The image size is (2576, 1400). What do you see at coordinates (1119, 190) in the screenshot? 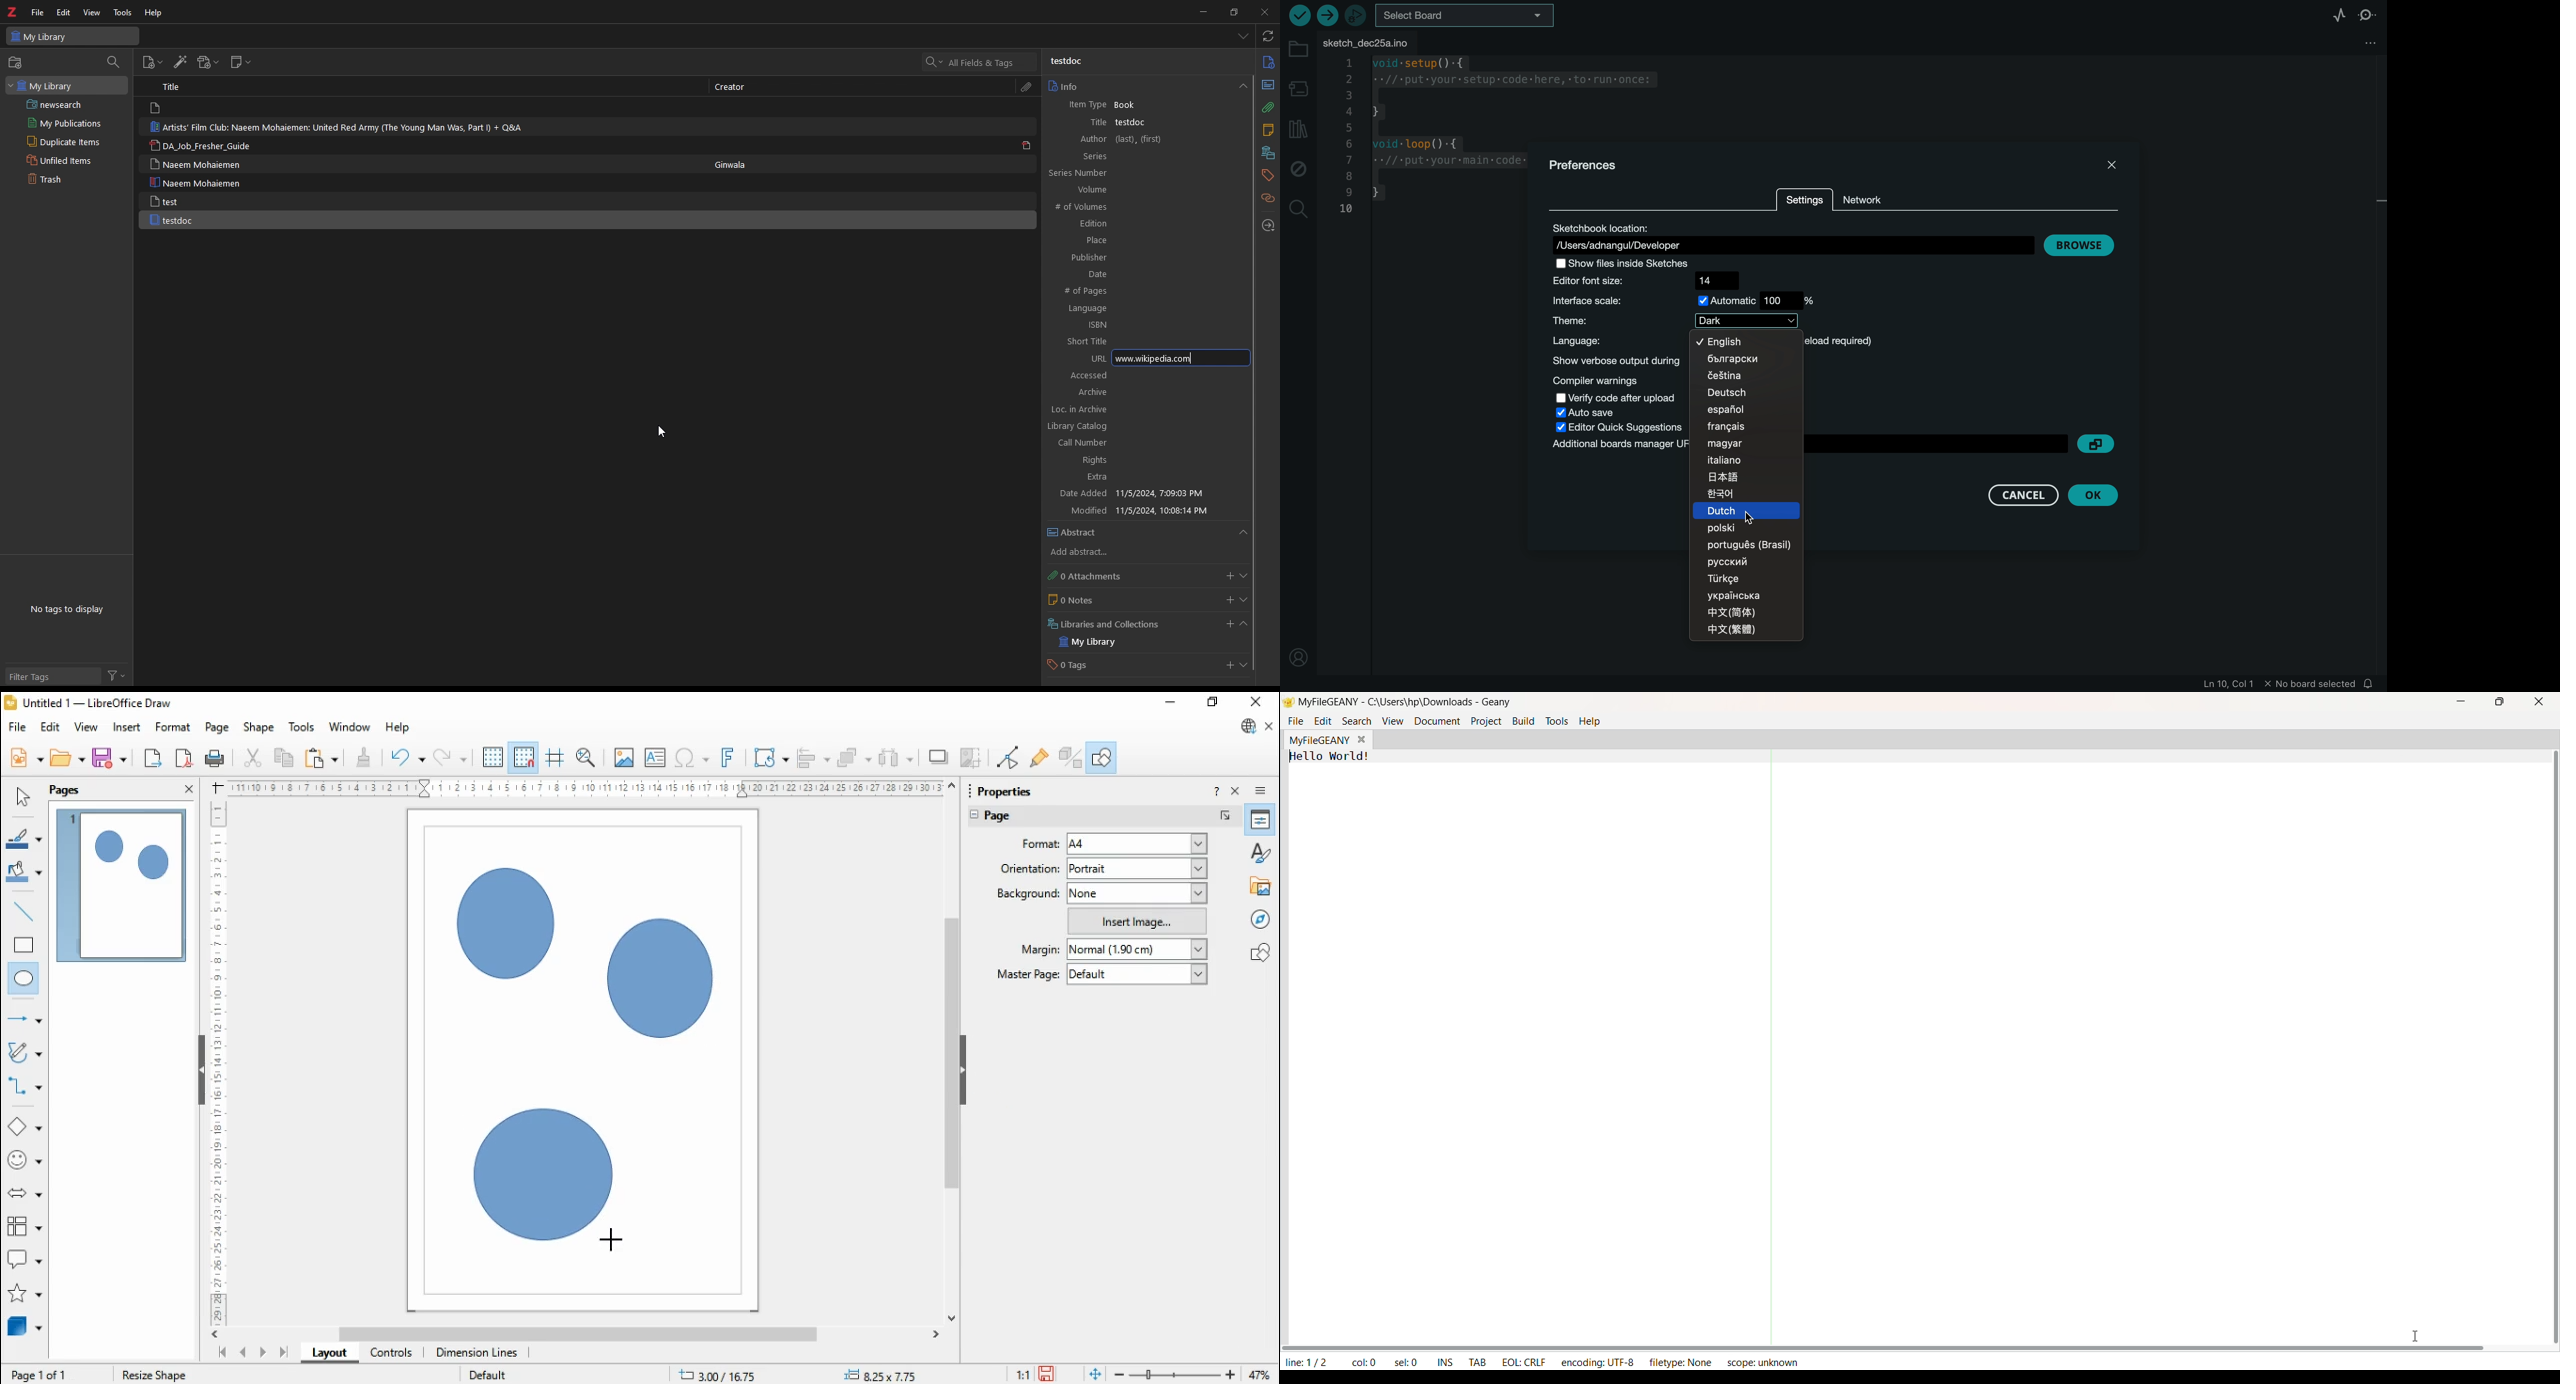
I see `Volume` at bounding box center [1119, 190].